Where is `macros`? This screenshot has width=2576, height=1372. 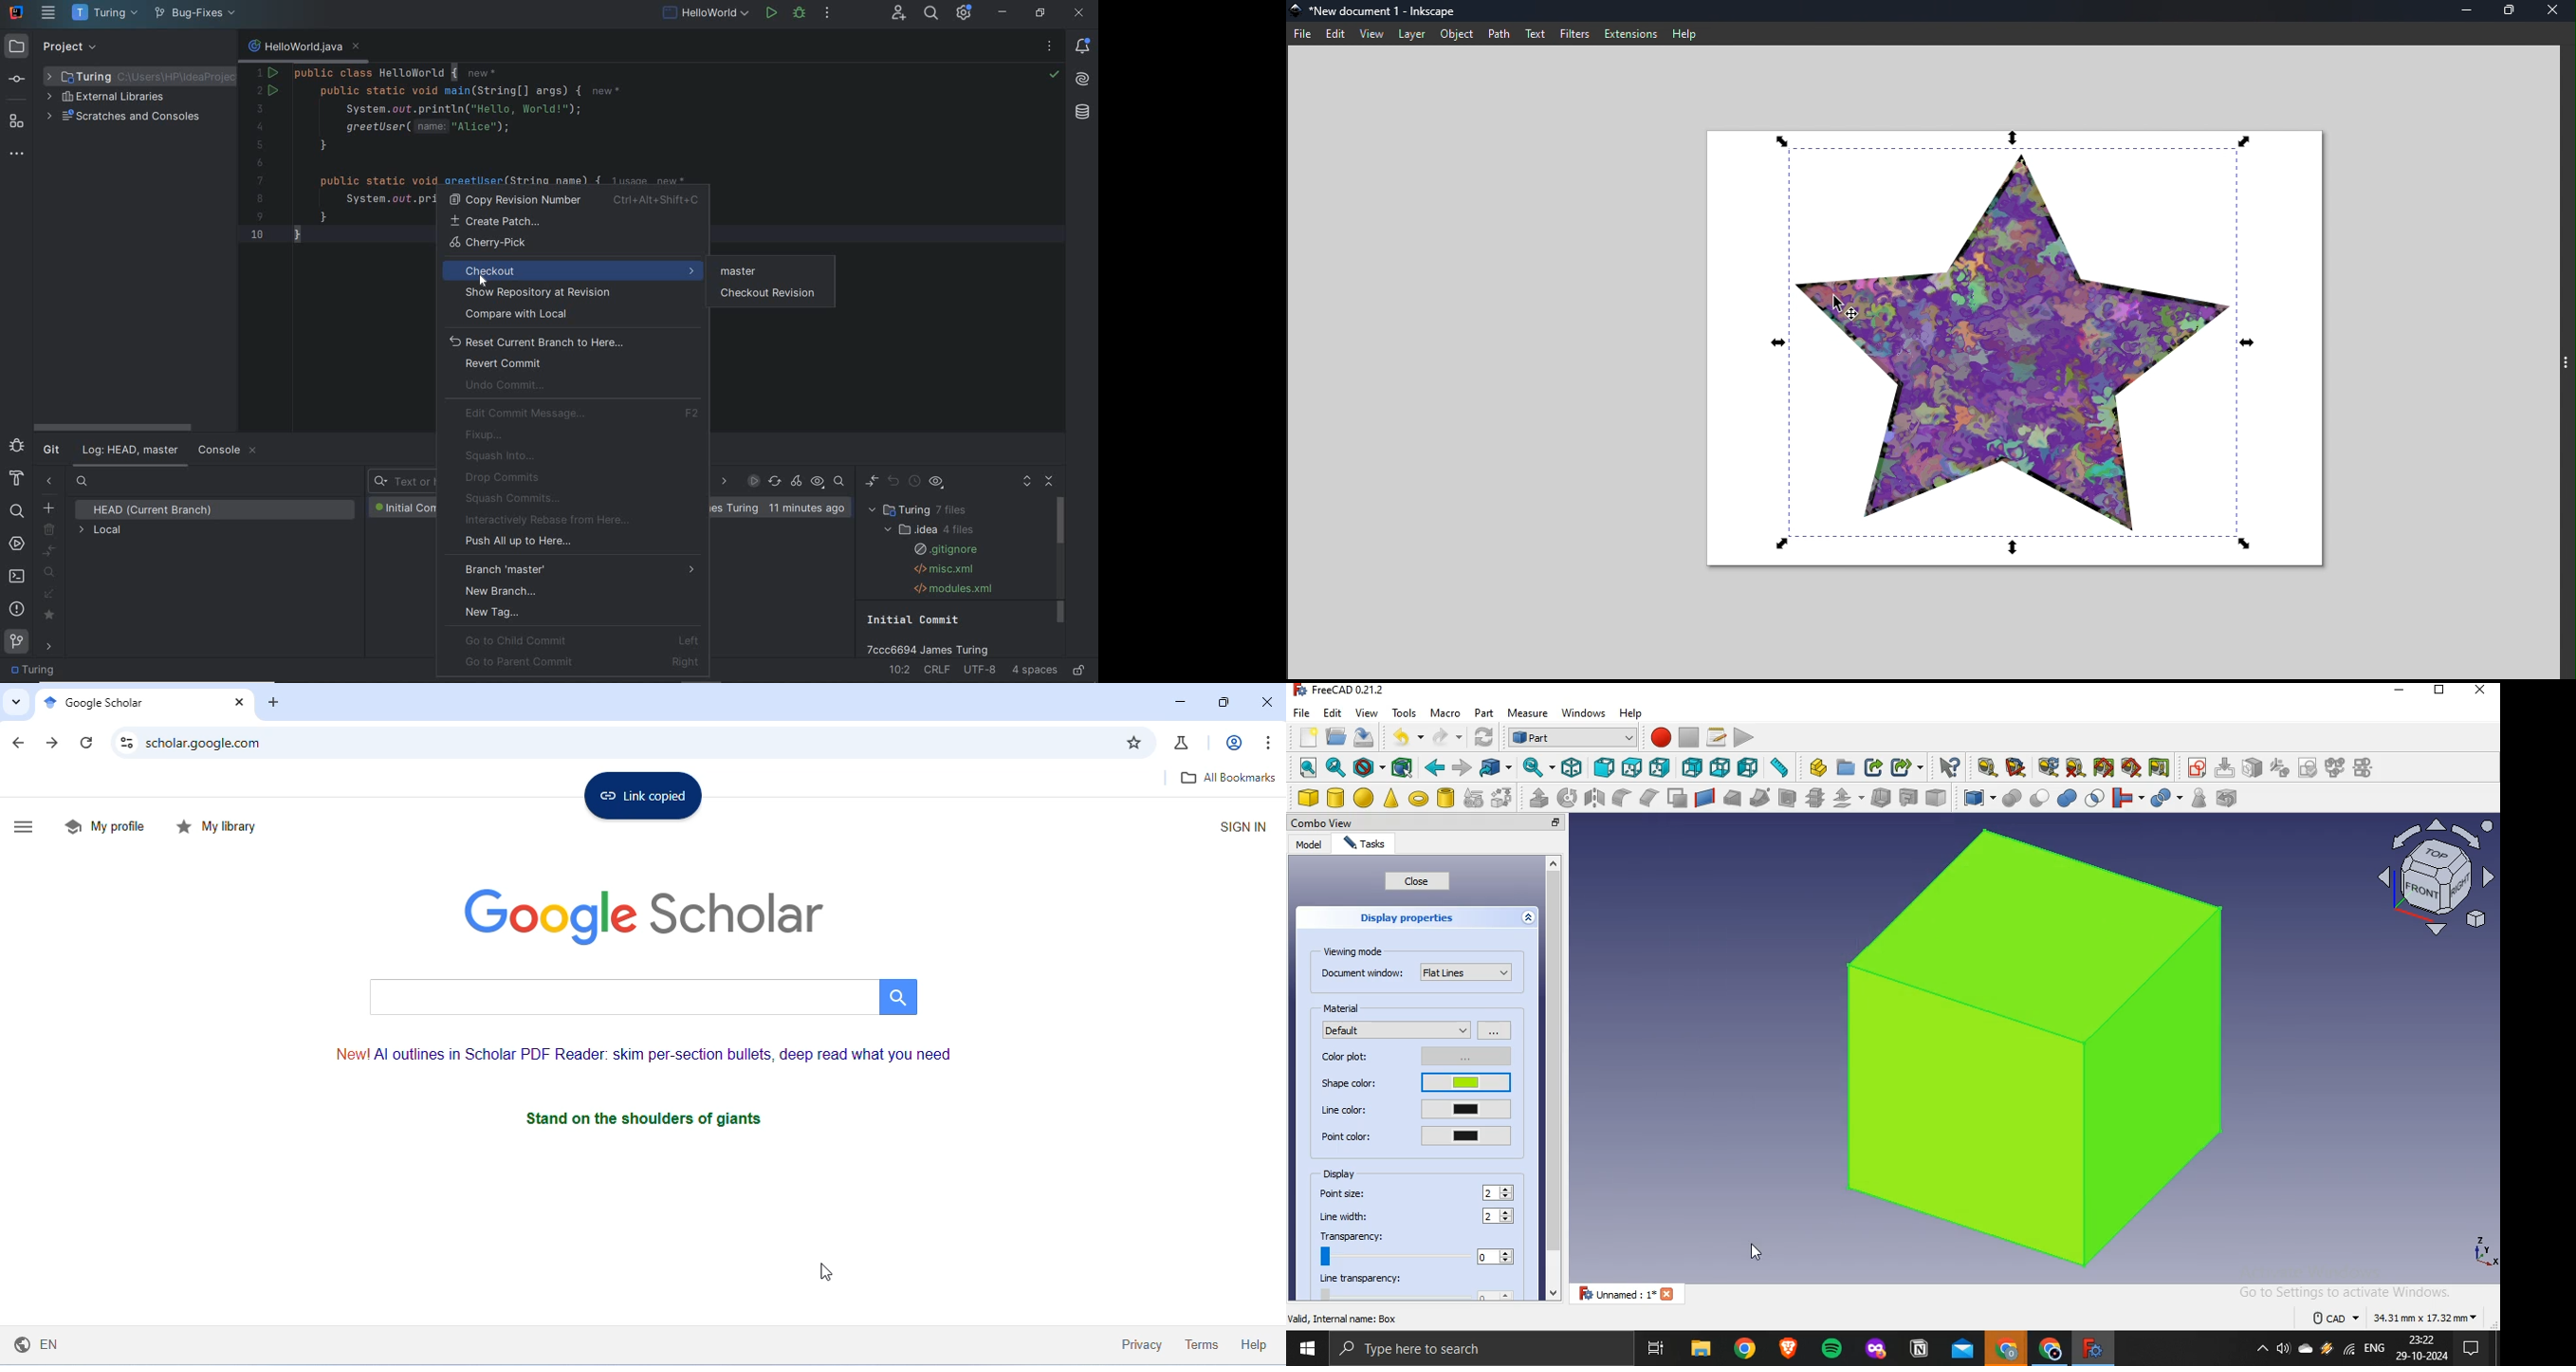 macros is located at coordinates (1716, 736).